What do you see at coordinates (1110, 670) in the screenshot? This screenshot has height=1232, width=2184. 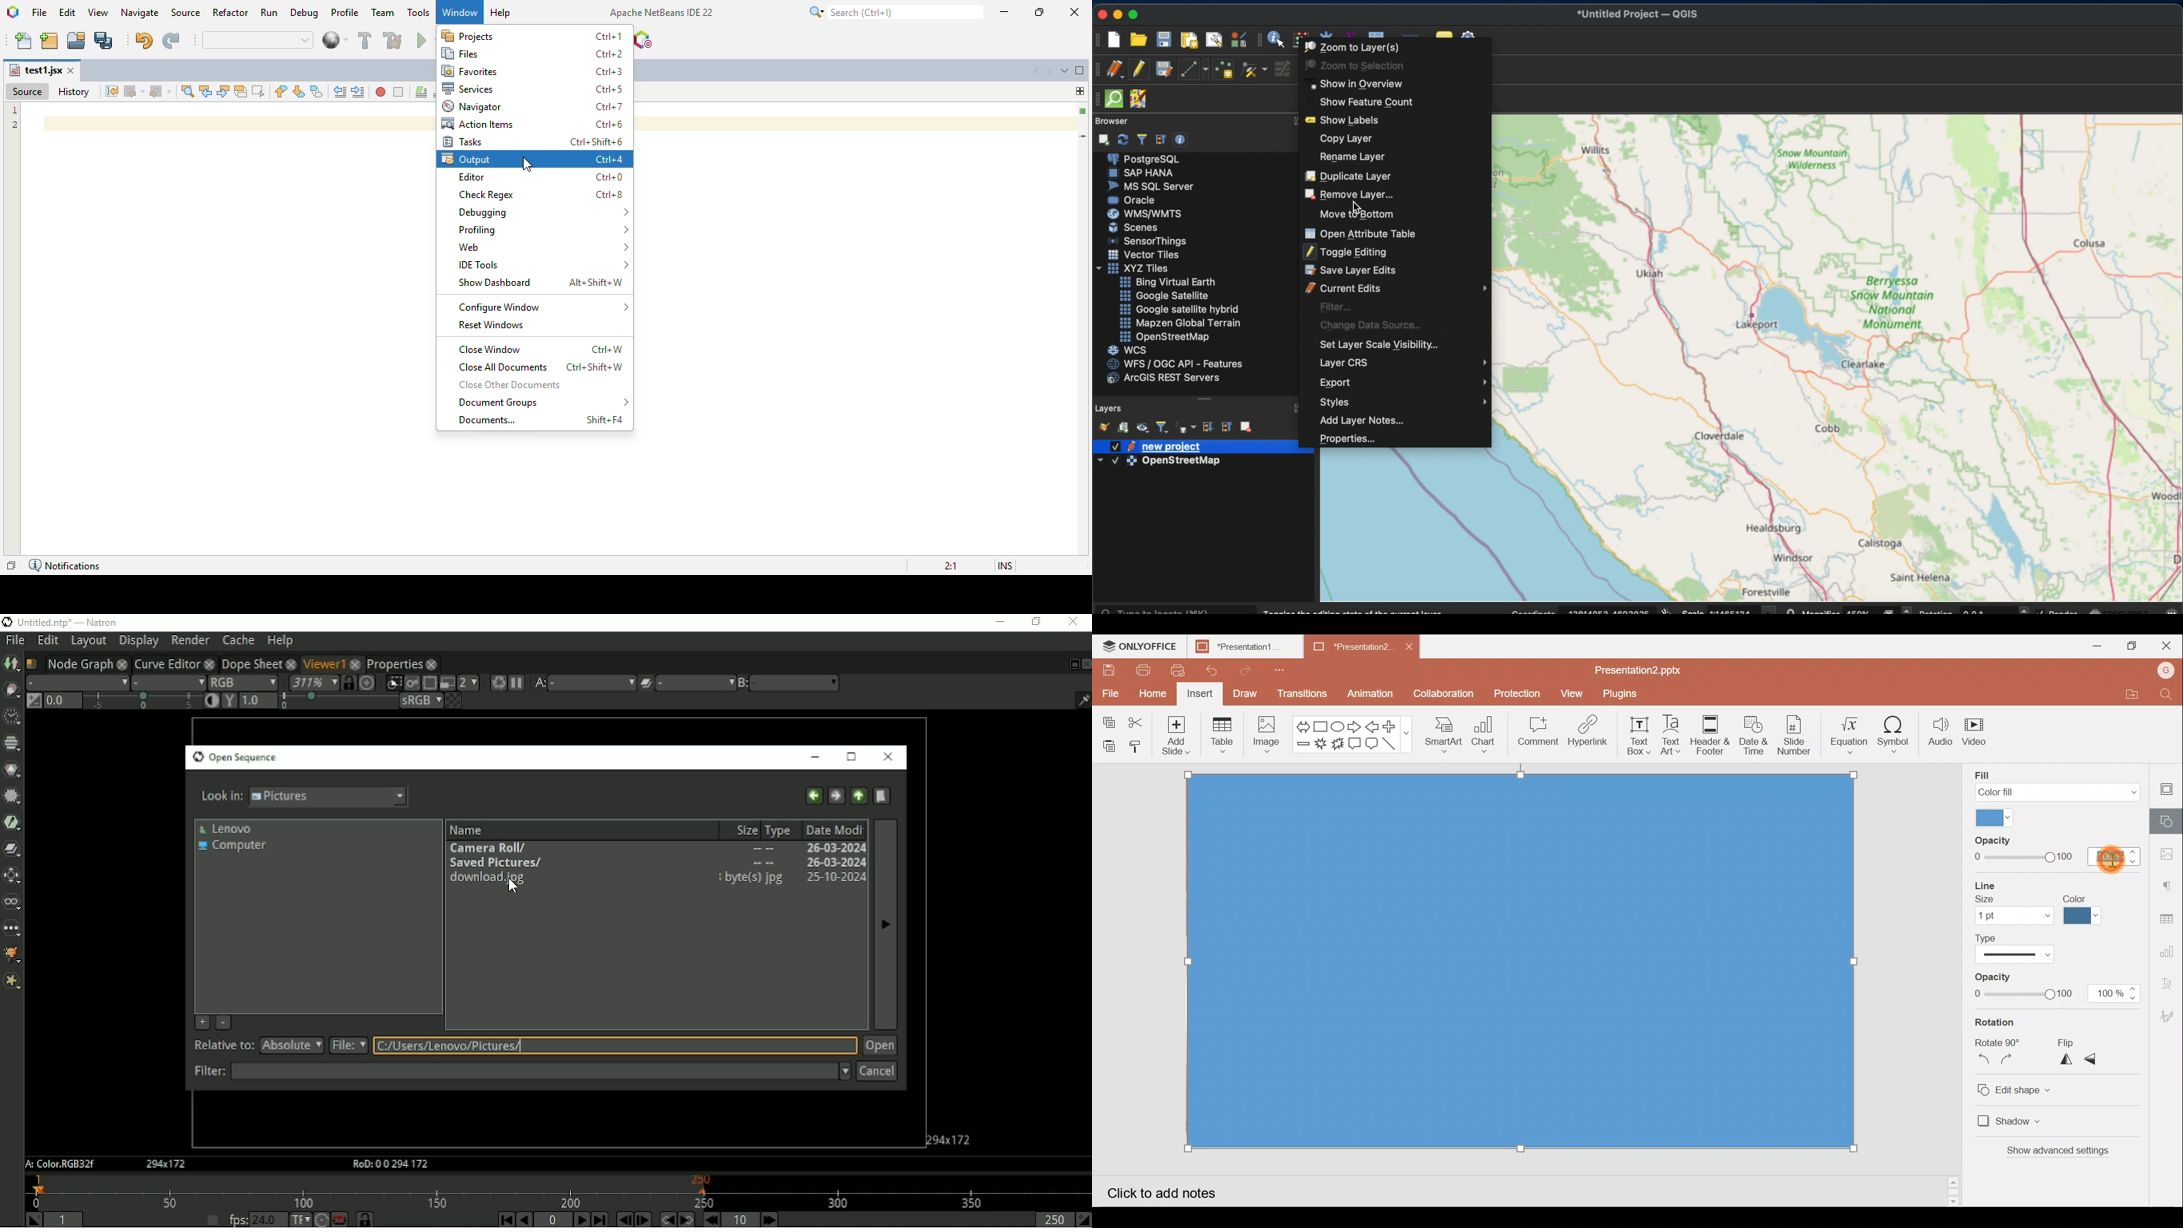 I see `Save` at bounding box center [1110, 670].